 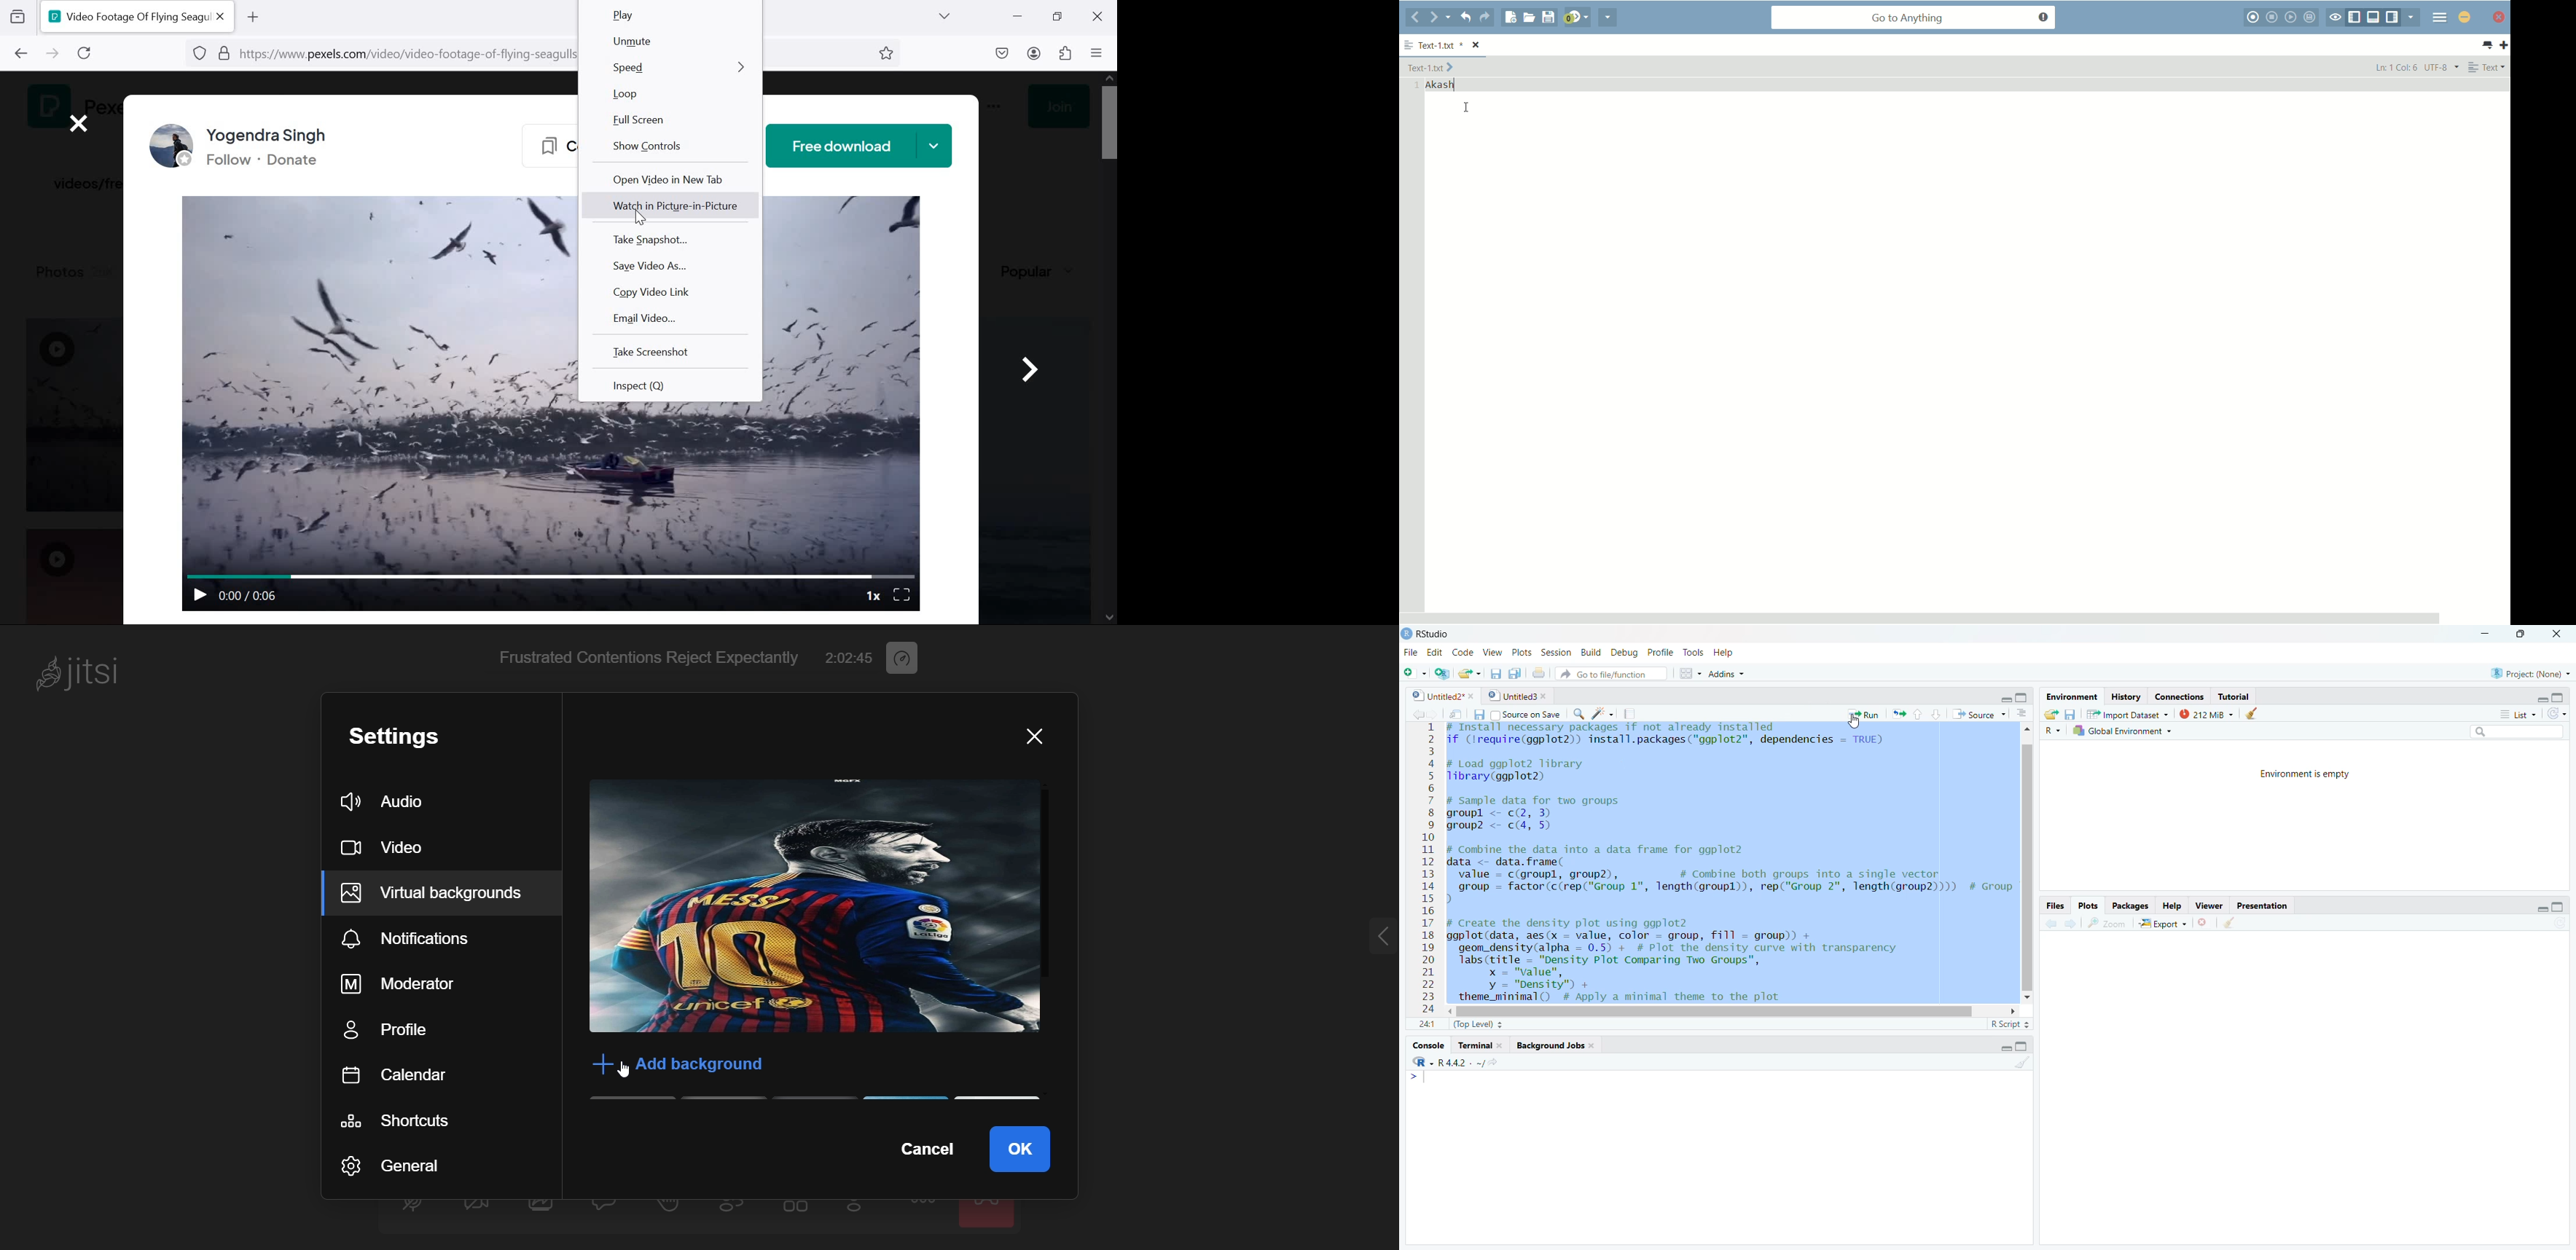 What do you see at coordinates (677, 120) in the screenshot?
I see `full screen` at bounding box center [677, 120].